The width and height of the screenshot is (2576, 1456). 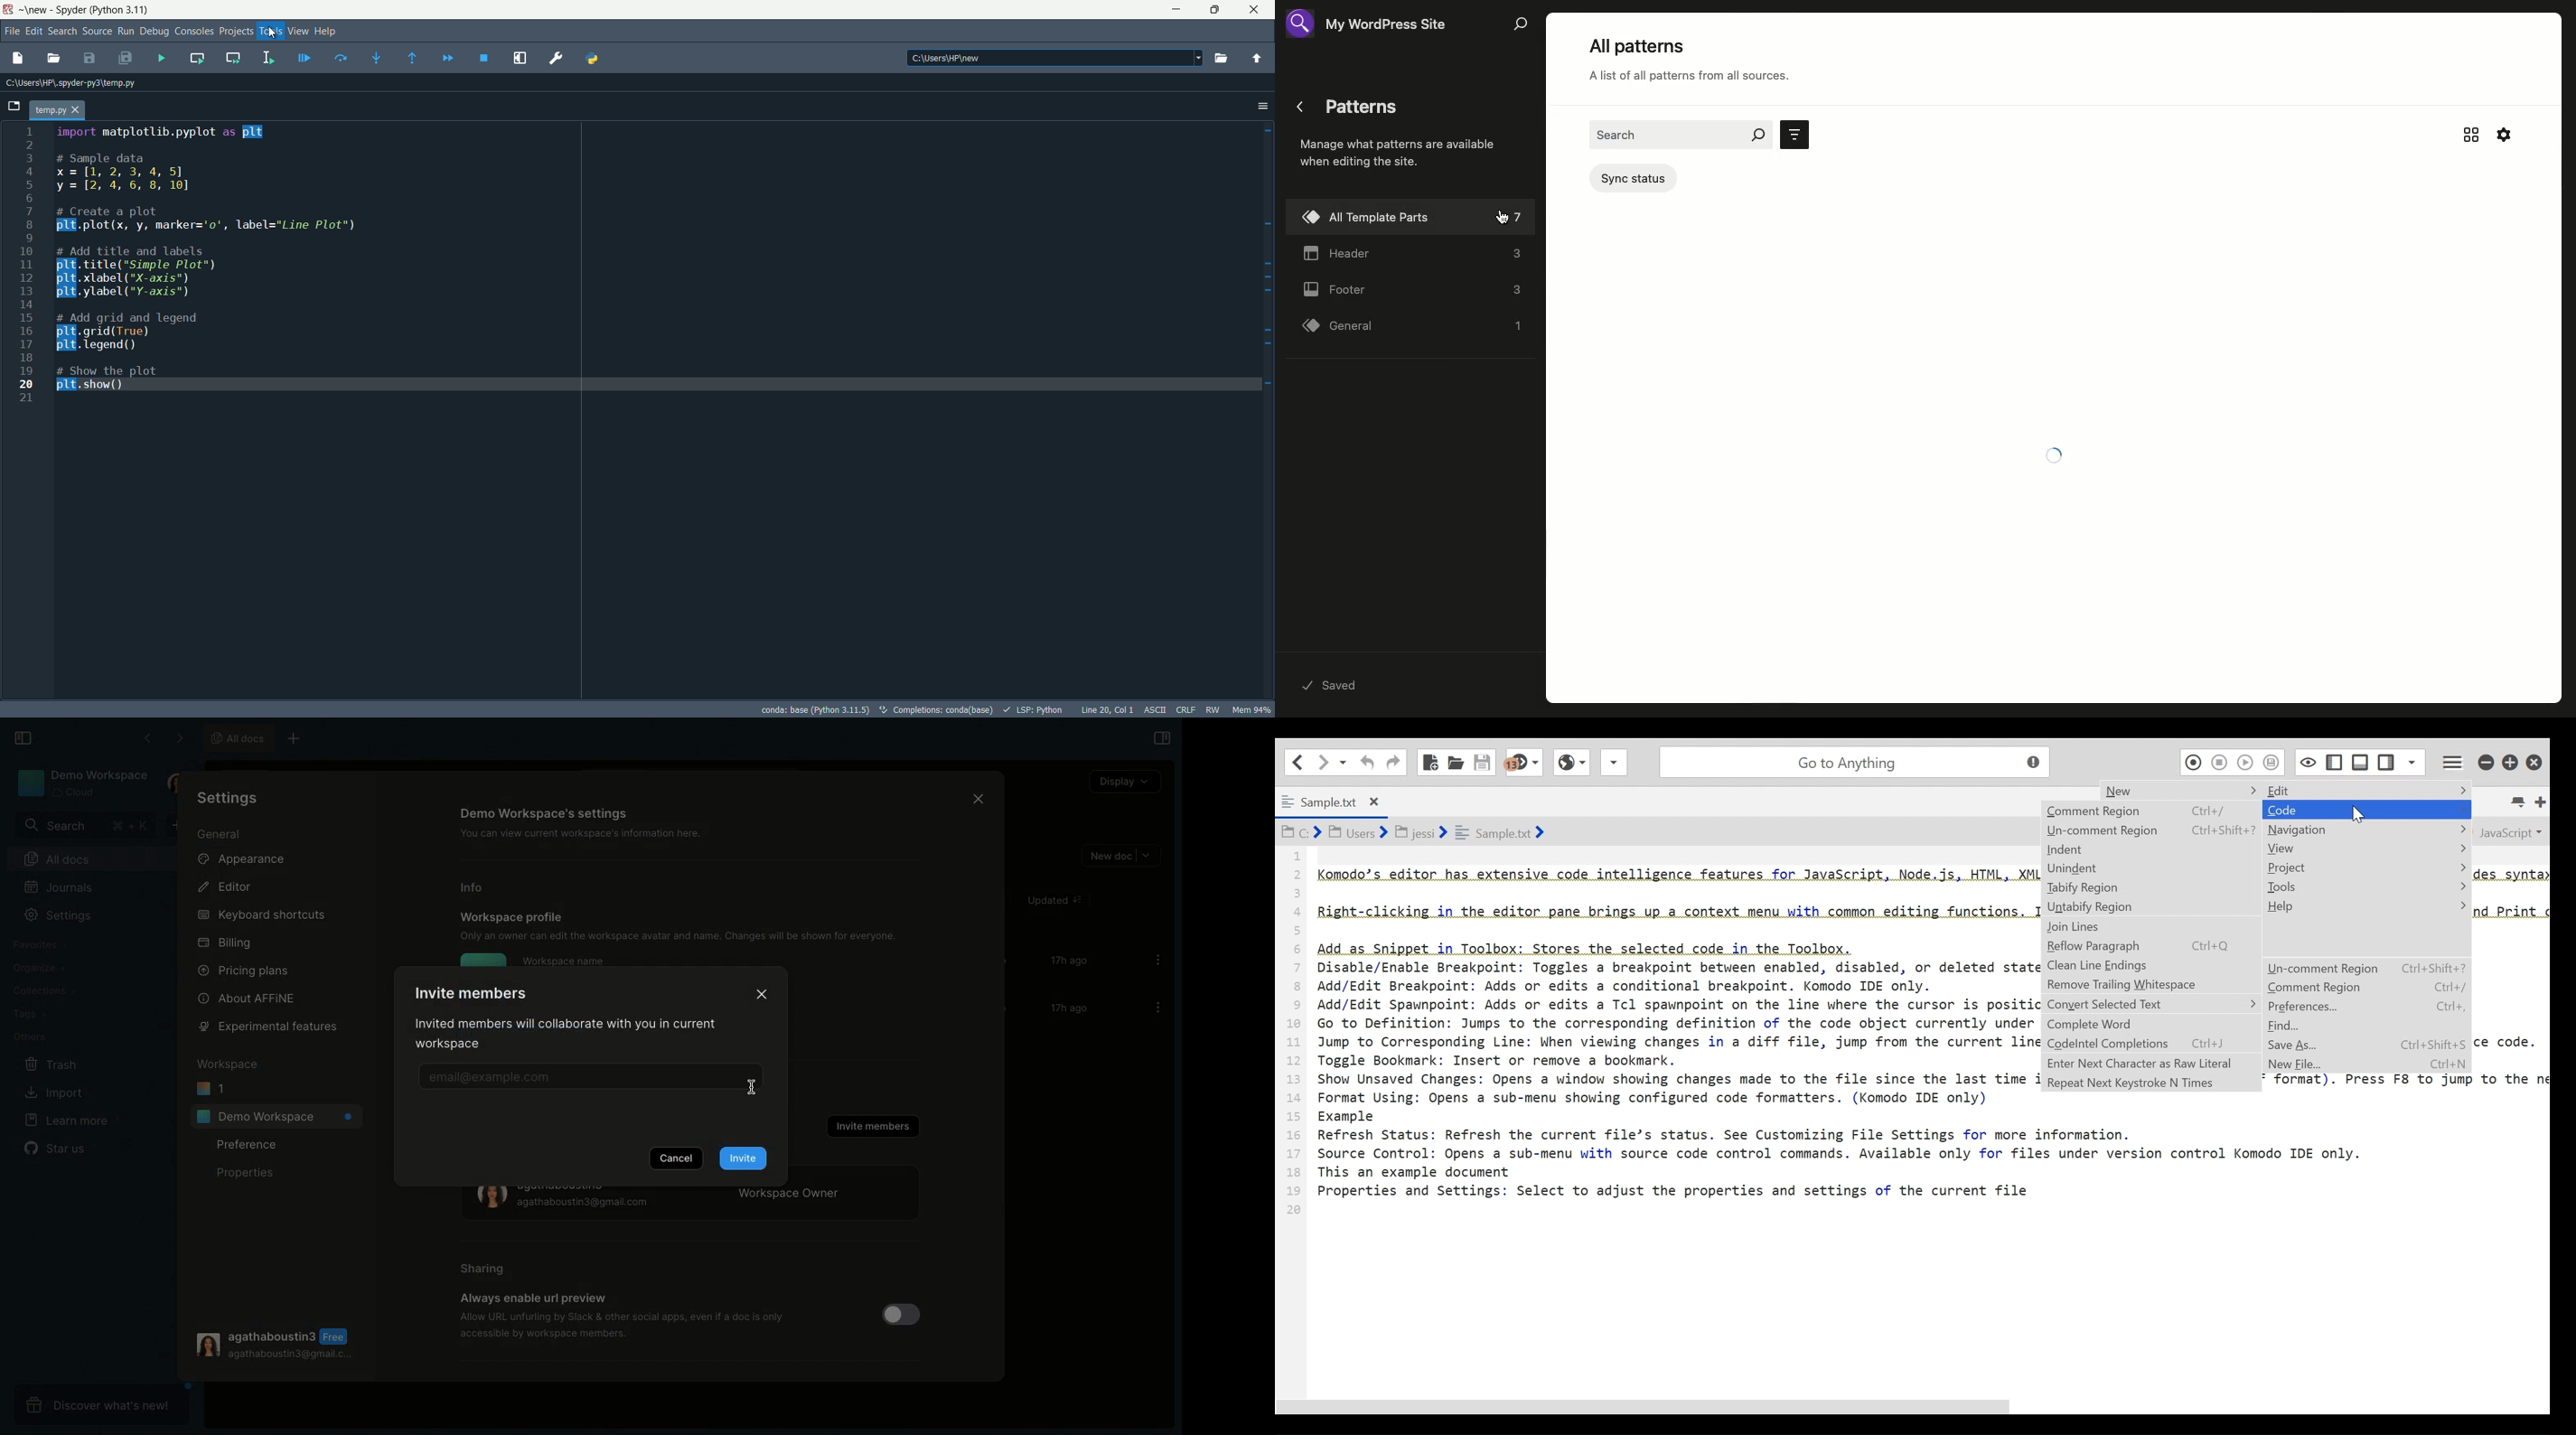 What do you see at coordinates (1155, 710) in the screenshot?
I see `file encoding` at bounding box center [1155, 710].